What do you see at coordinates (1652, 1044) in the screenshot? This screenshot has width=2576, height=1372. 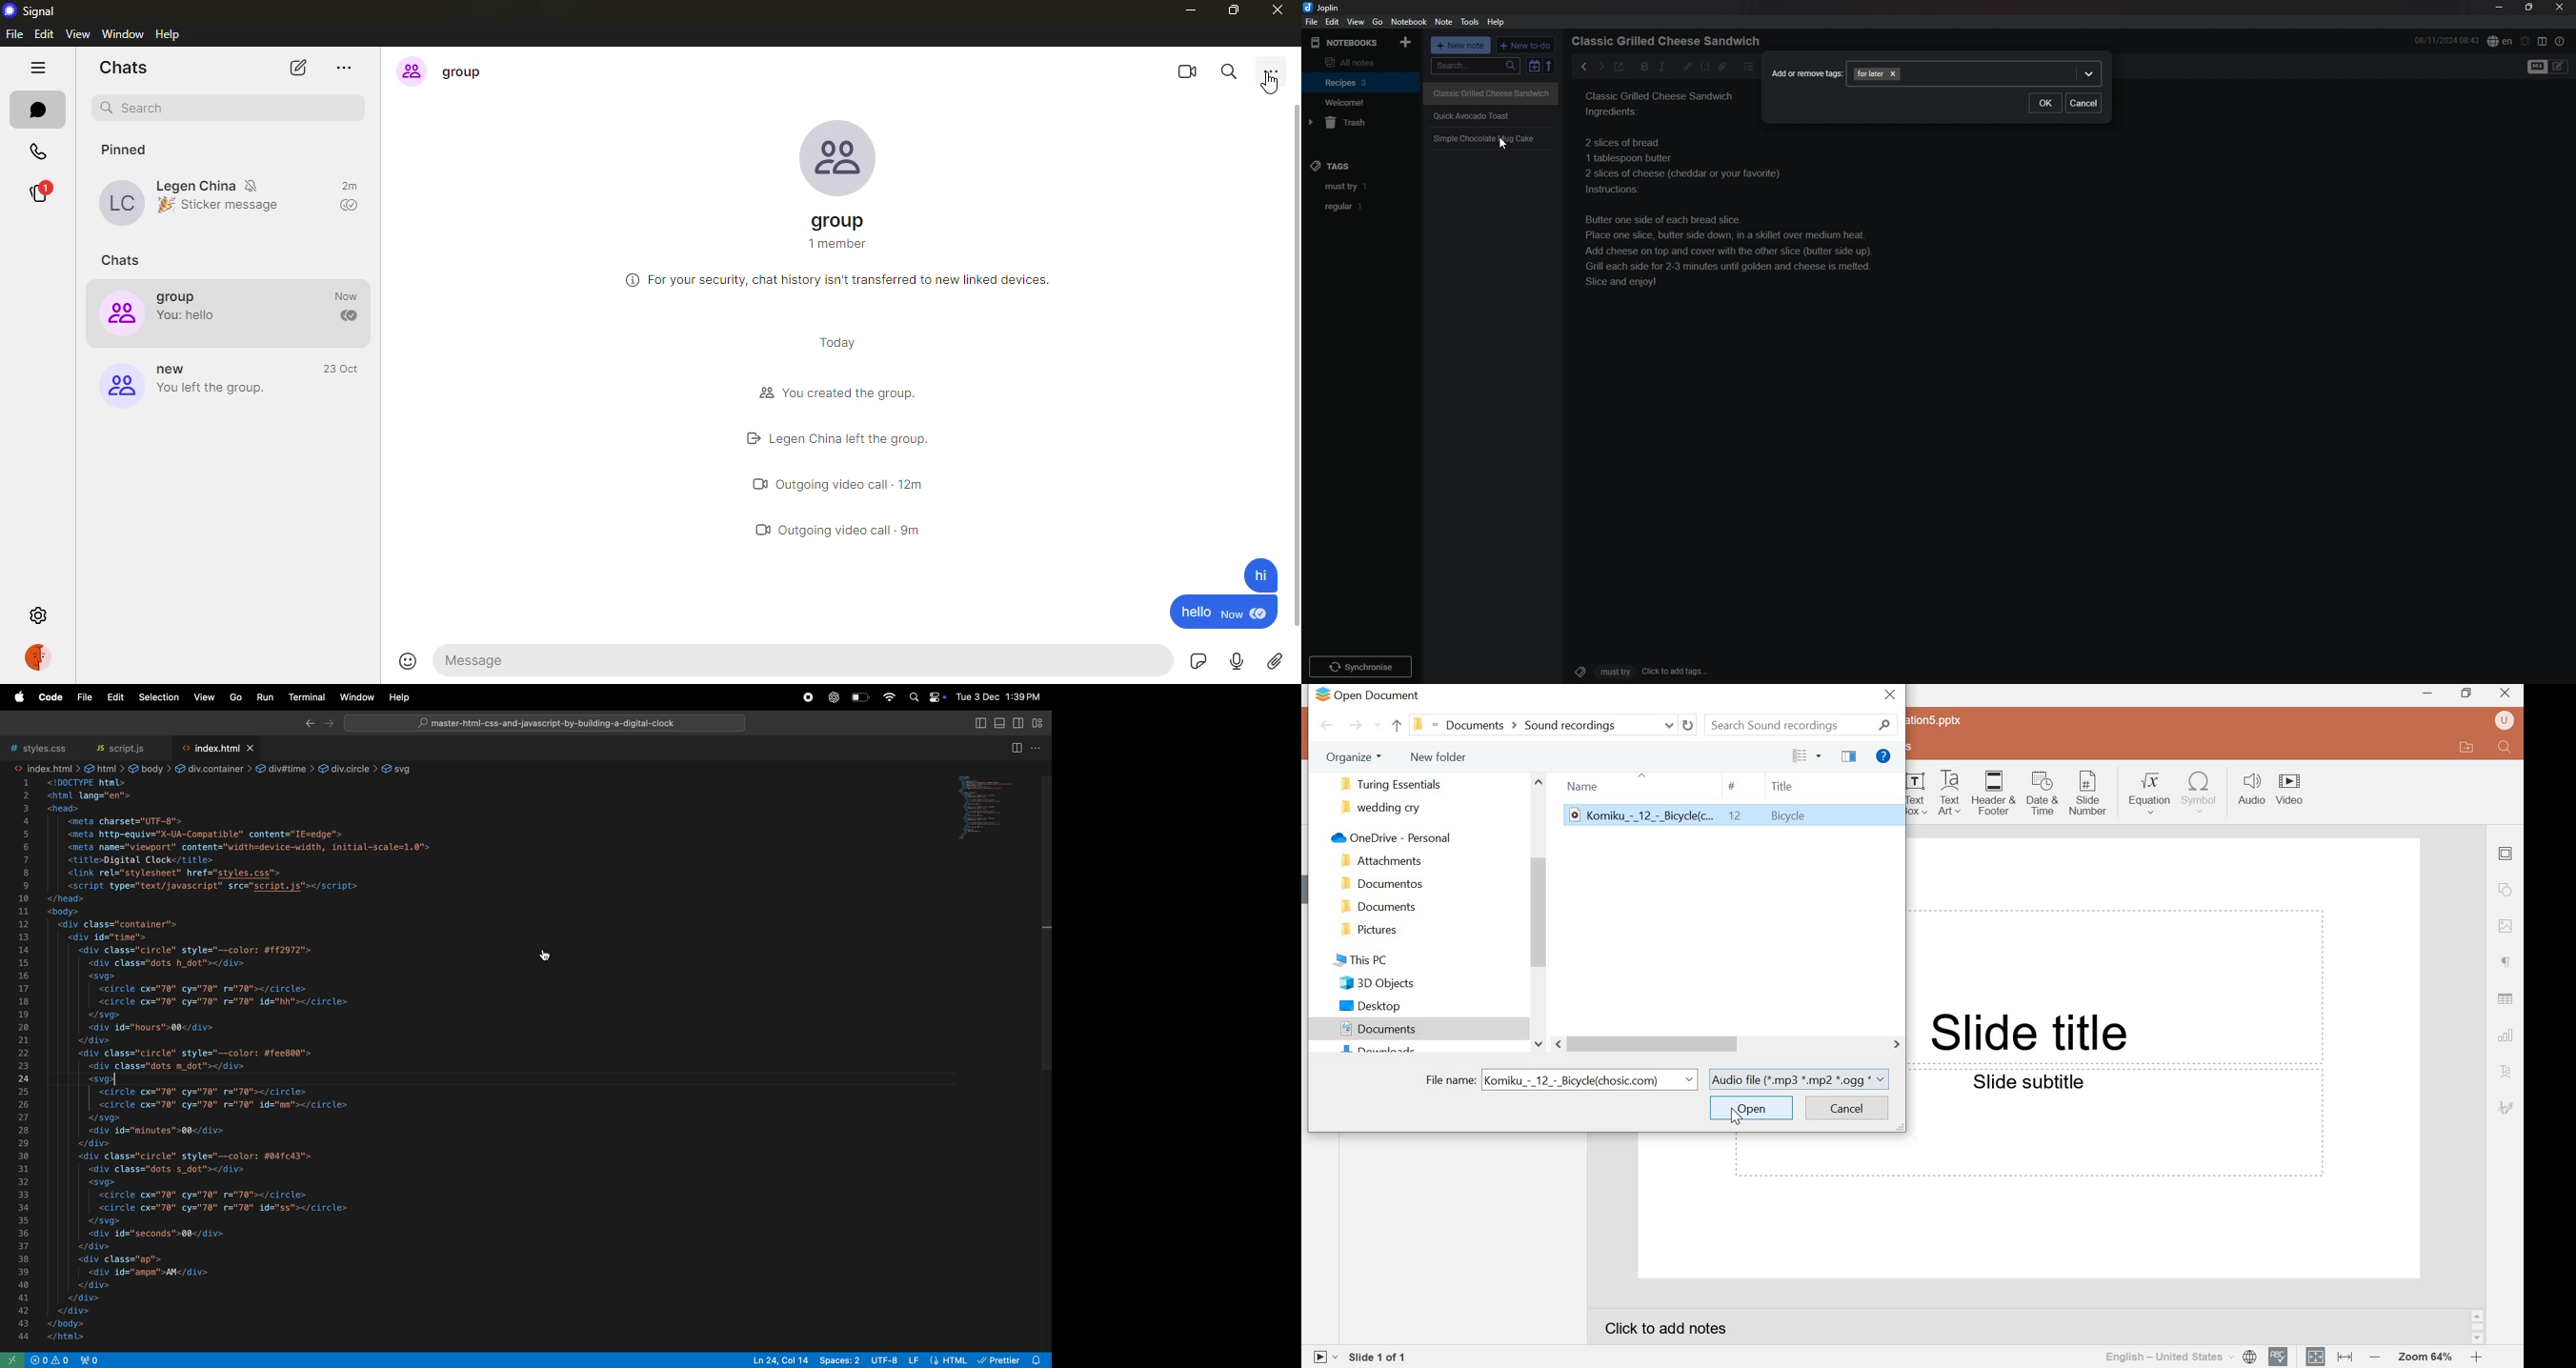 I see `scroll bar` at bounding box center [1652, 1044].